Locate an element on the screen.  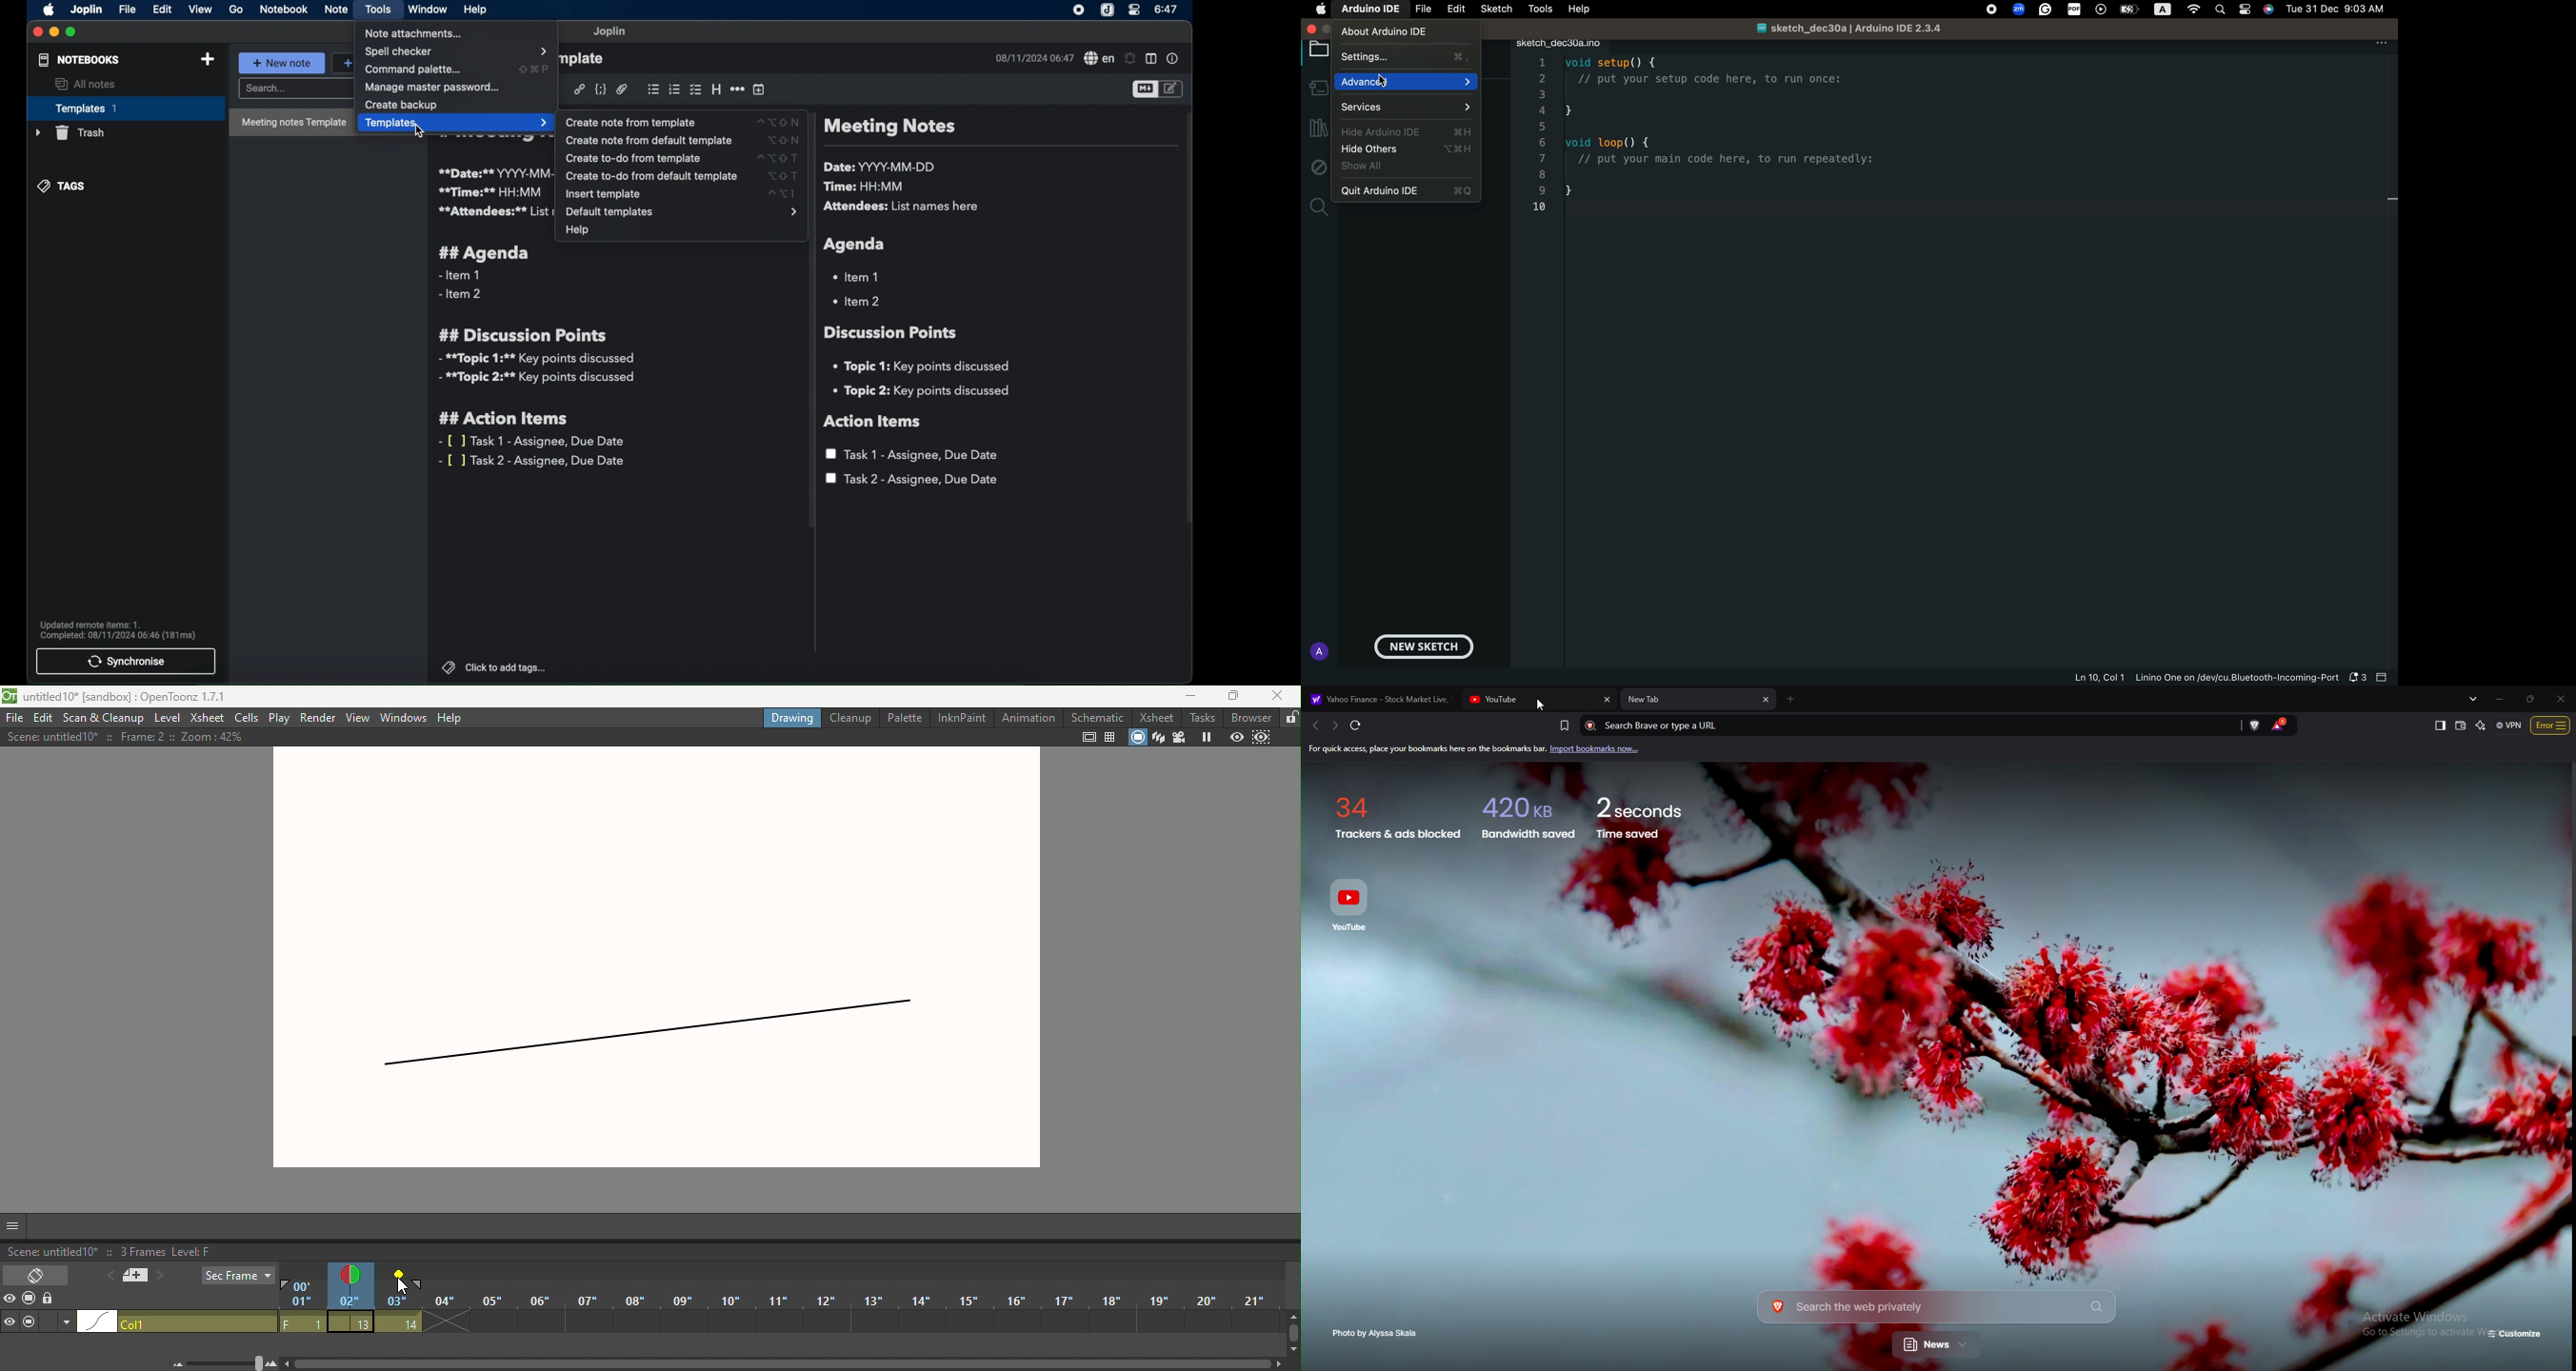
- item 2 is located at coordinates (461, 295).